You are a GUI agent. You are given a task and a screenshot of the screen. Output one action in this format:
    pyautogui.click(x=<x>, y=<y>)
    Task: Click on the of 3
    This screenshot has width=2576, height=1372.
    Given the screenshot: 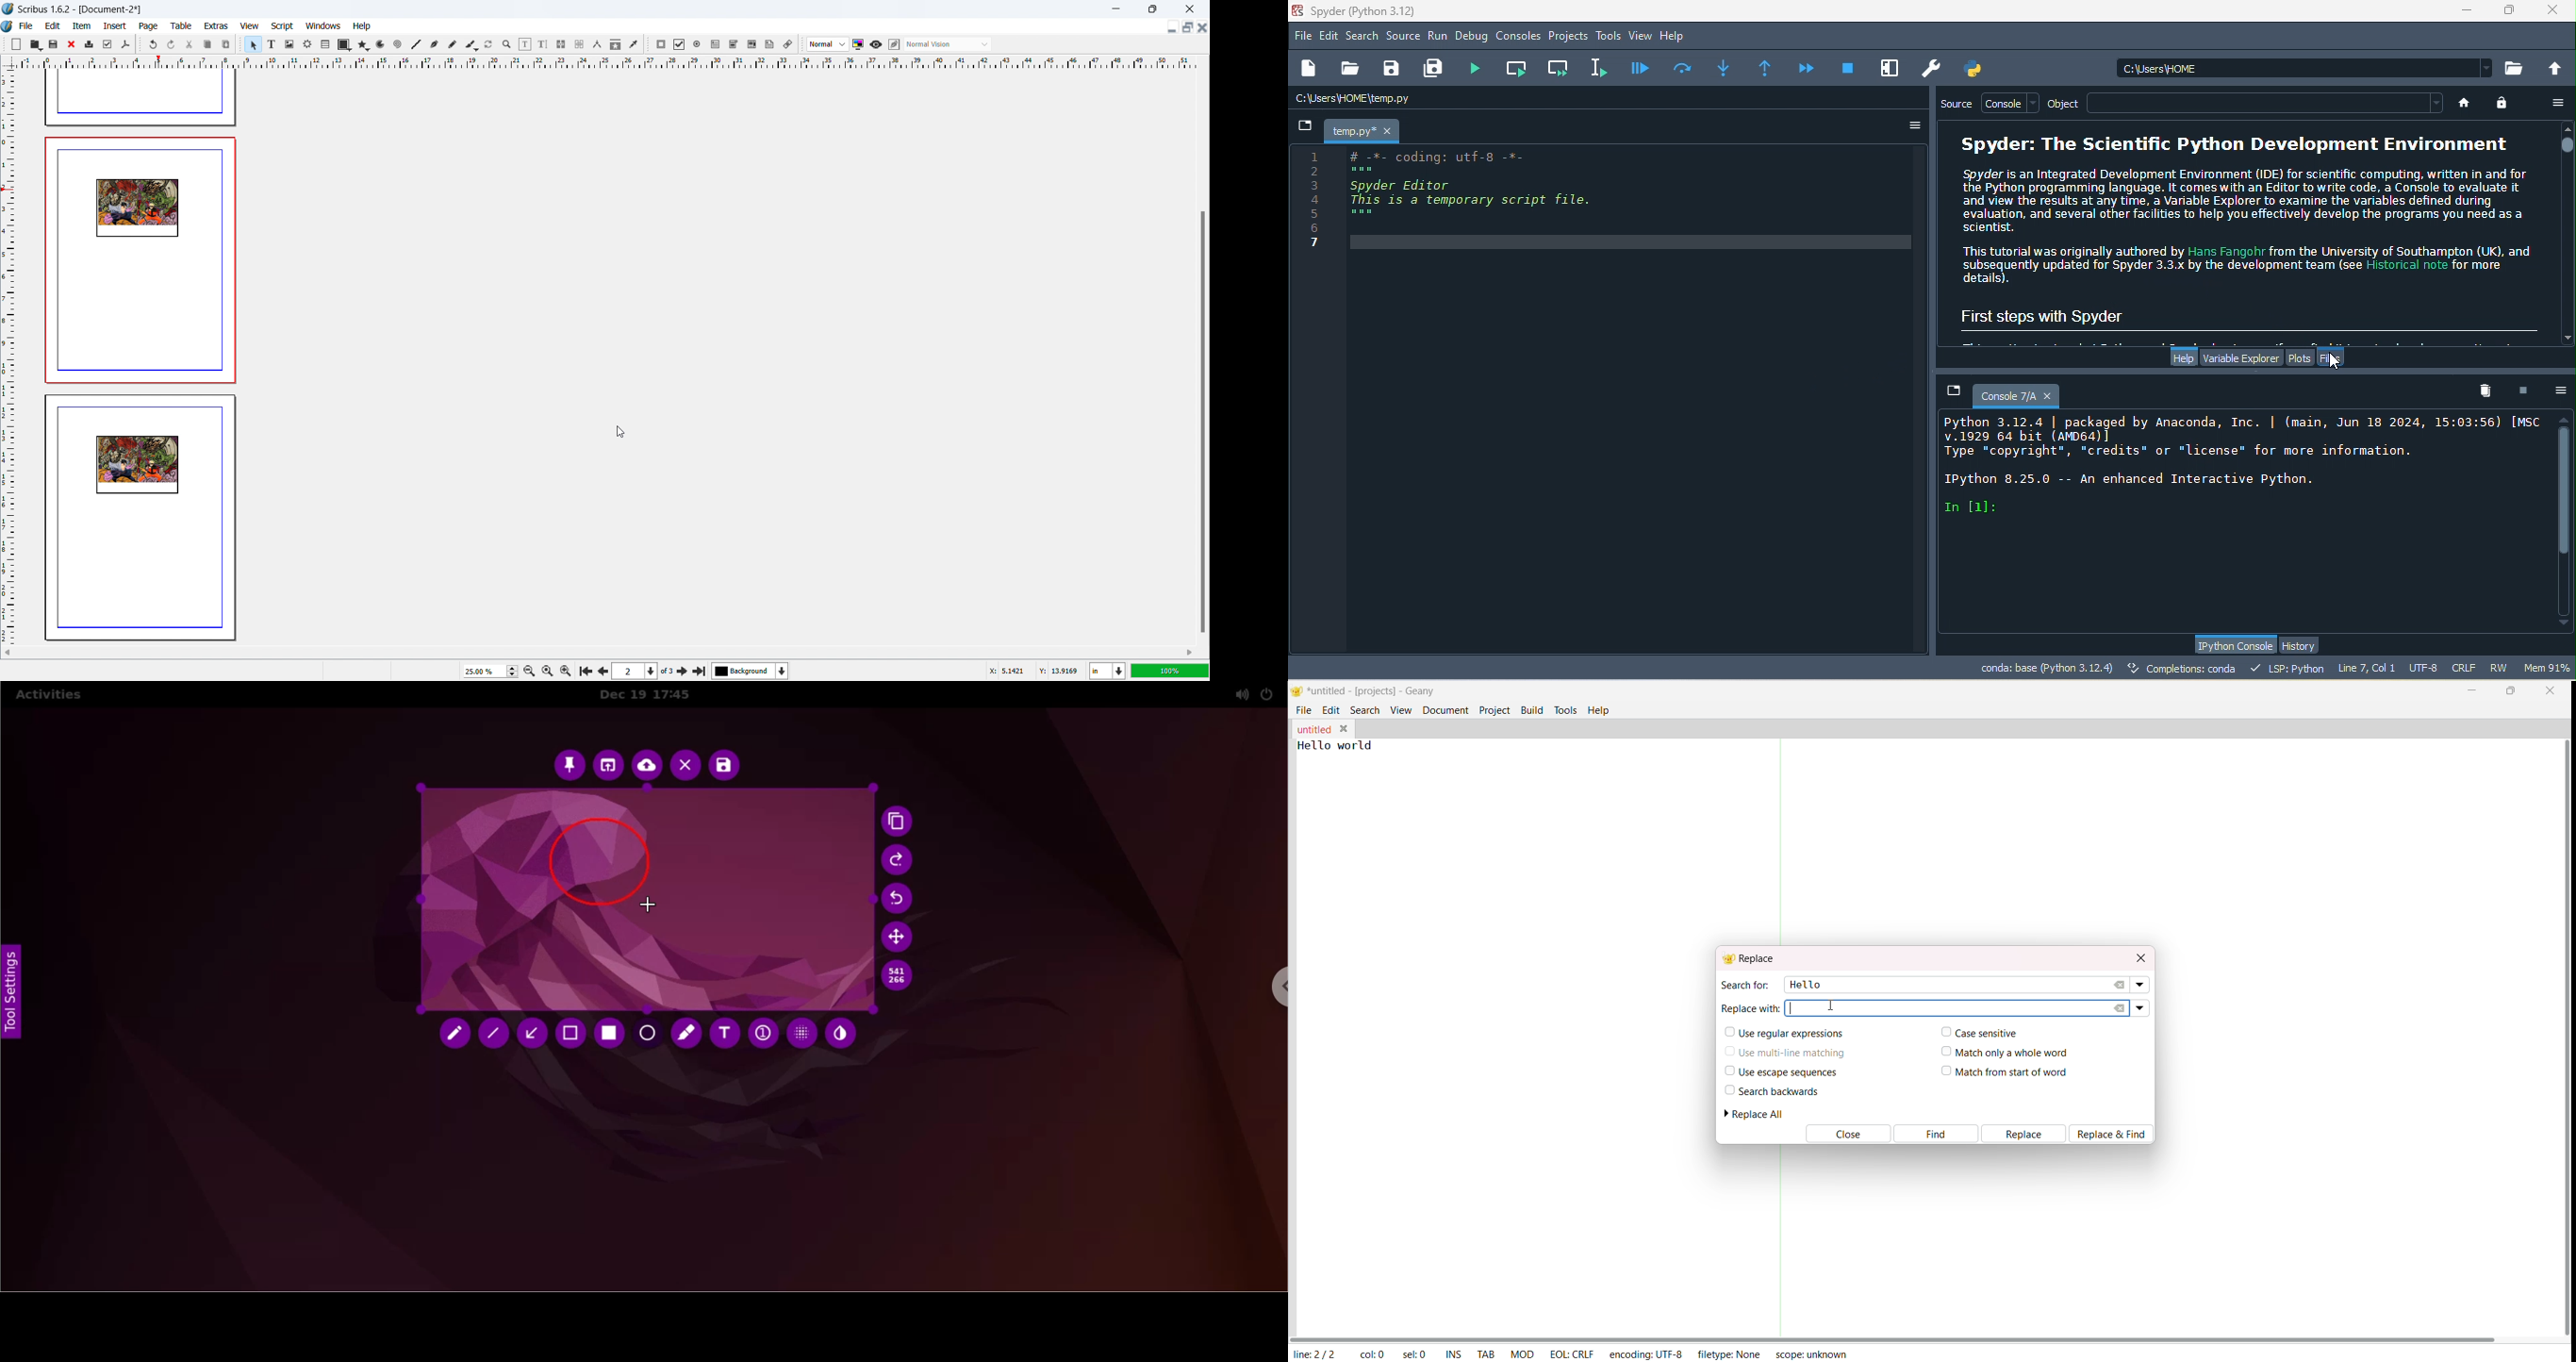 What is the action you would take?
    pyautogui.click(x=667, y=672)
    